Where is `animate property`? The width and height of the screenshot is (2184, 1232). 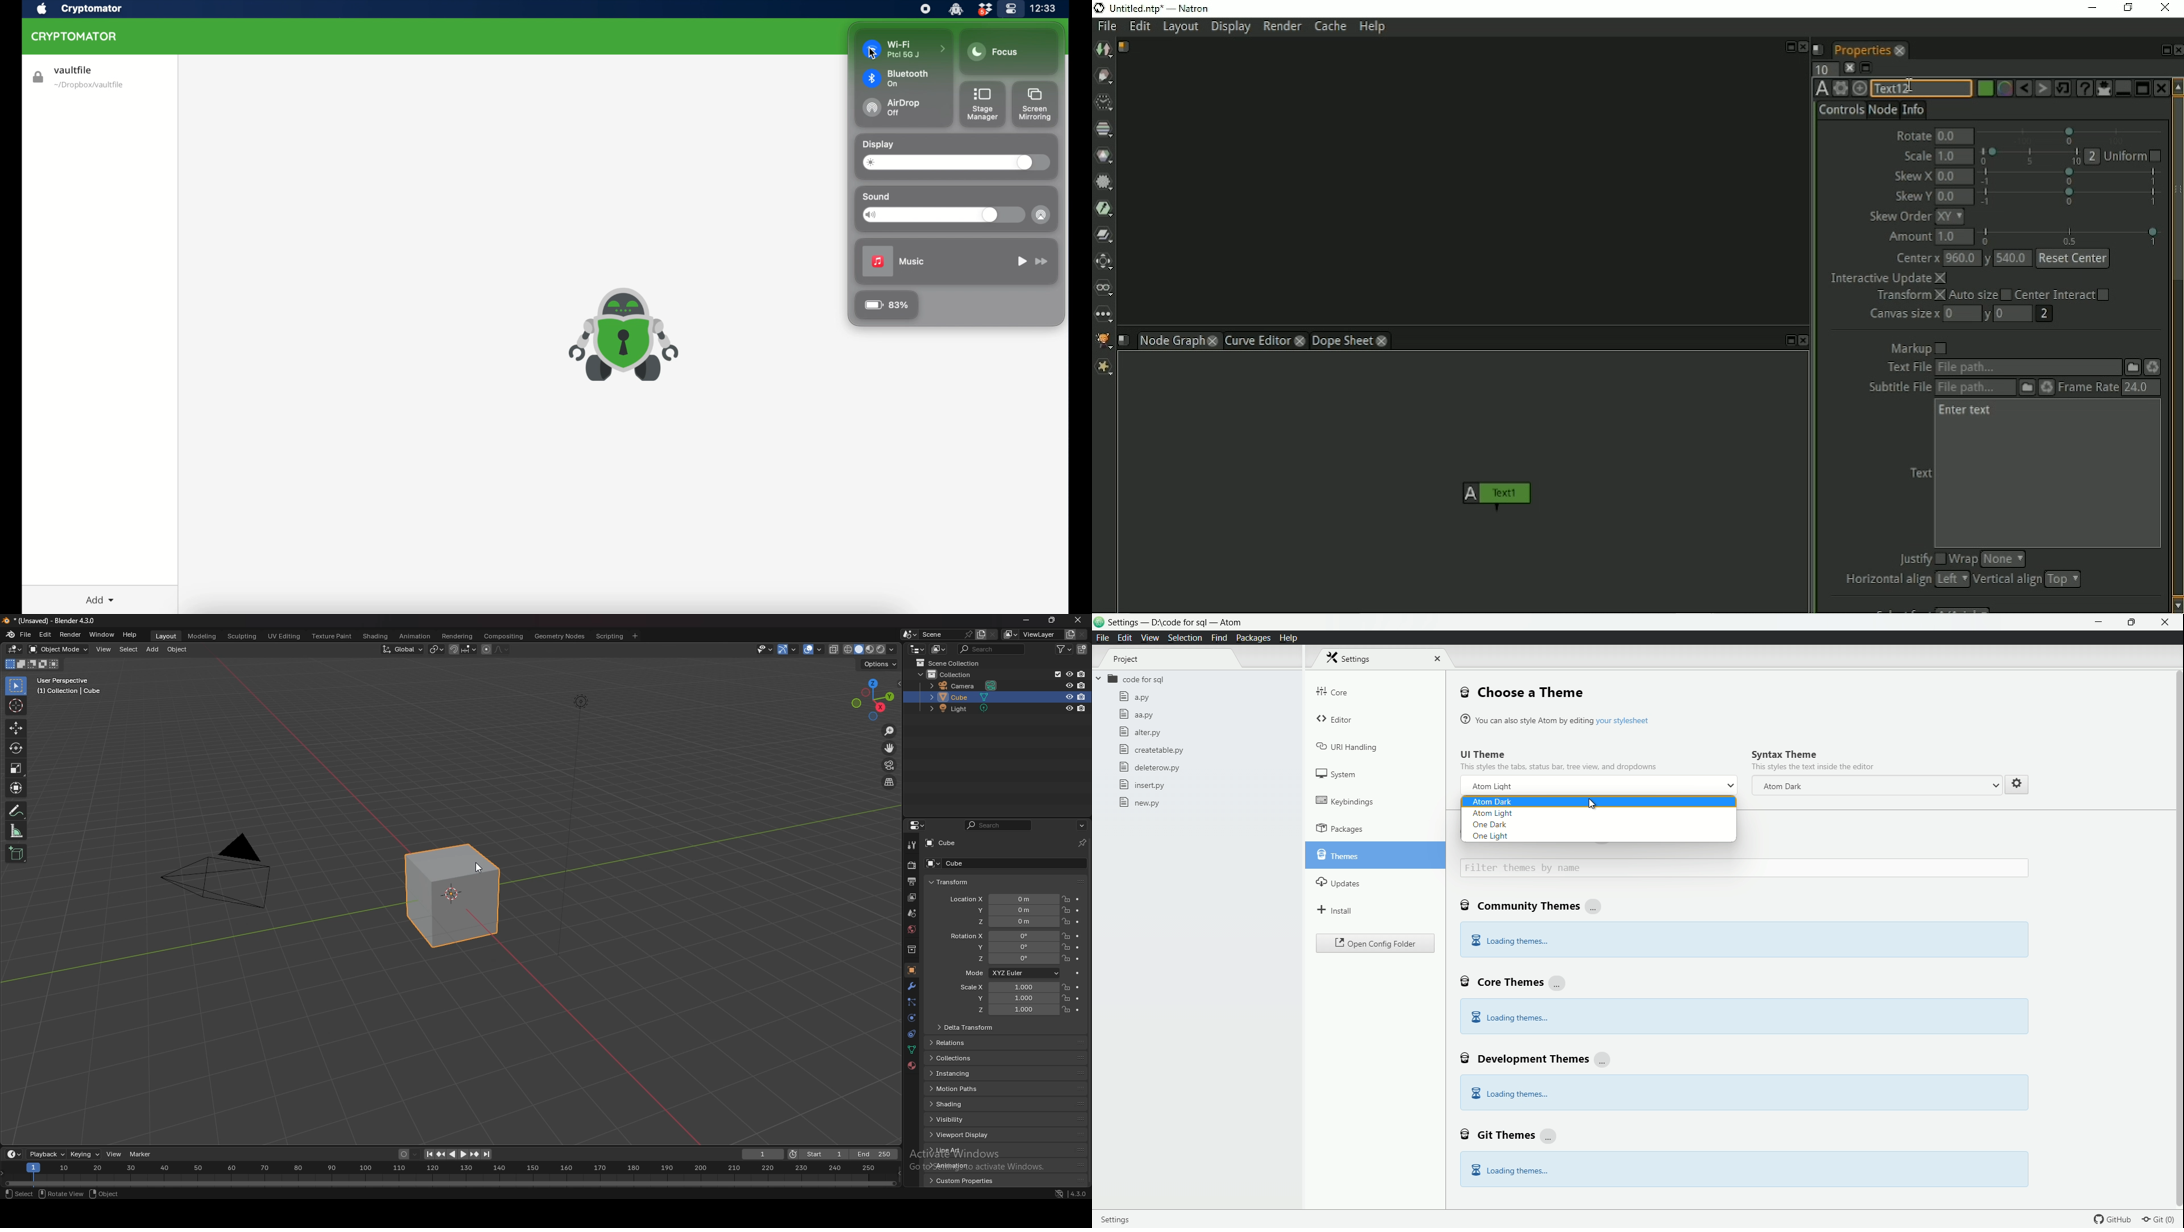
animate property is located at coordinates (1077, 988).